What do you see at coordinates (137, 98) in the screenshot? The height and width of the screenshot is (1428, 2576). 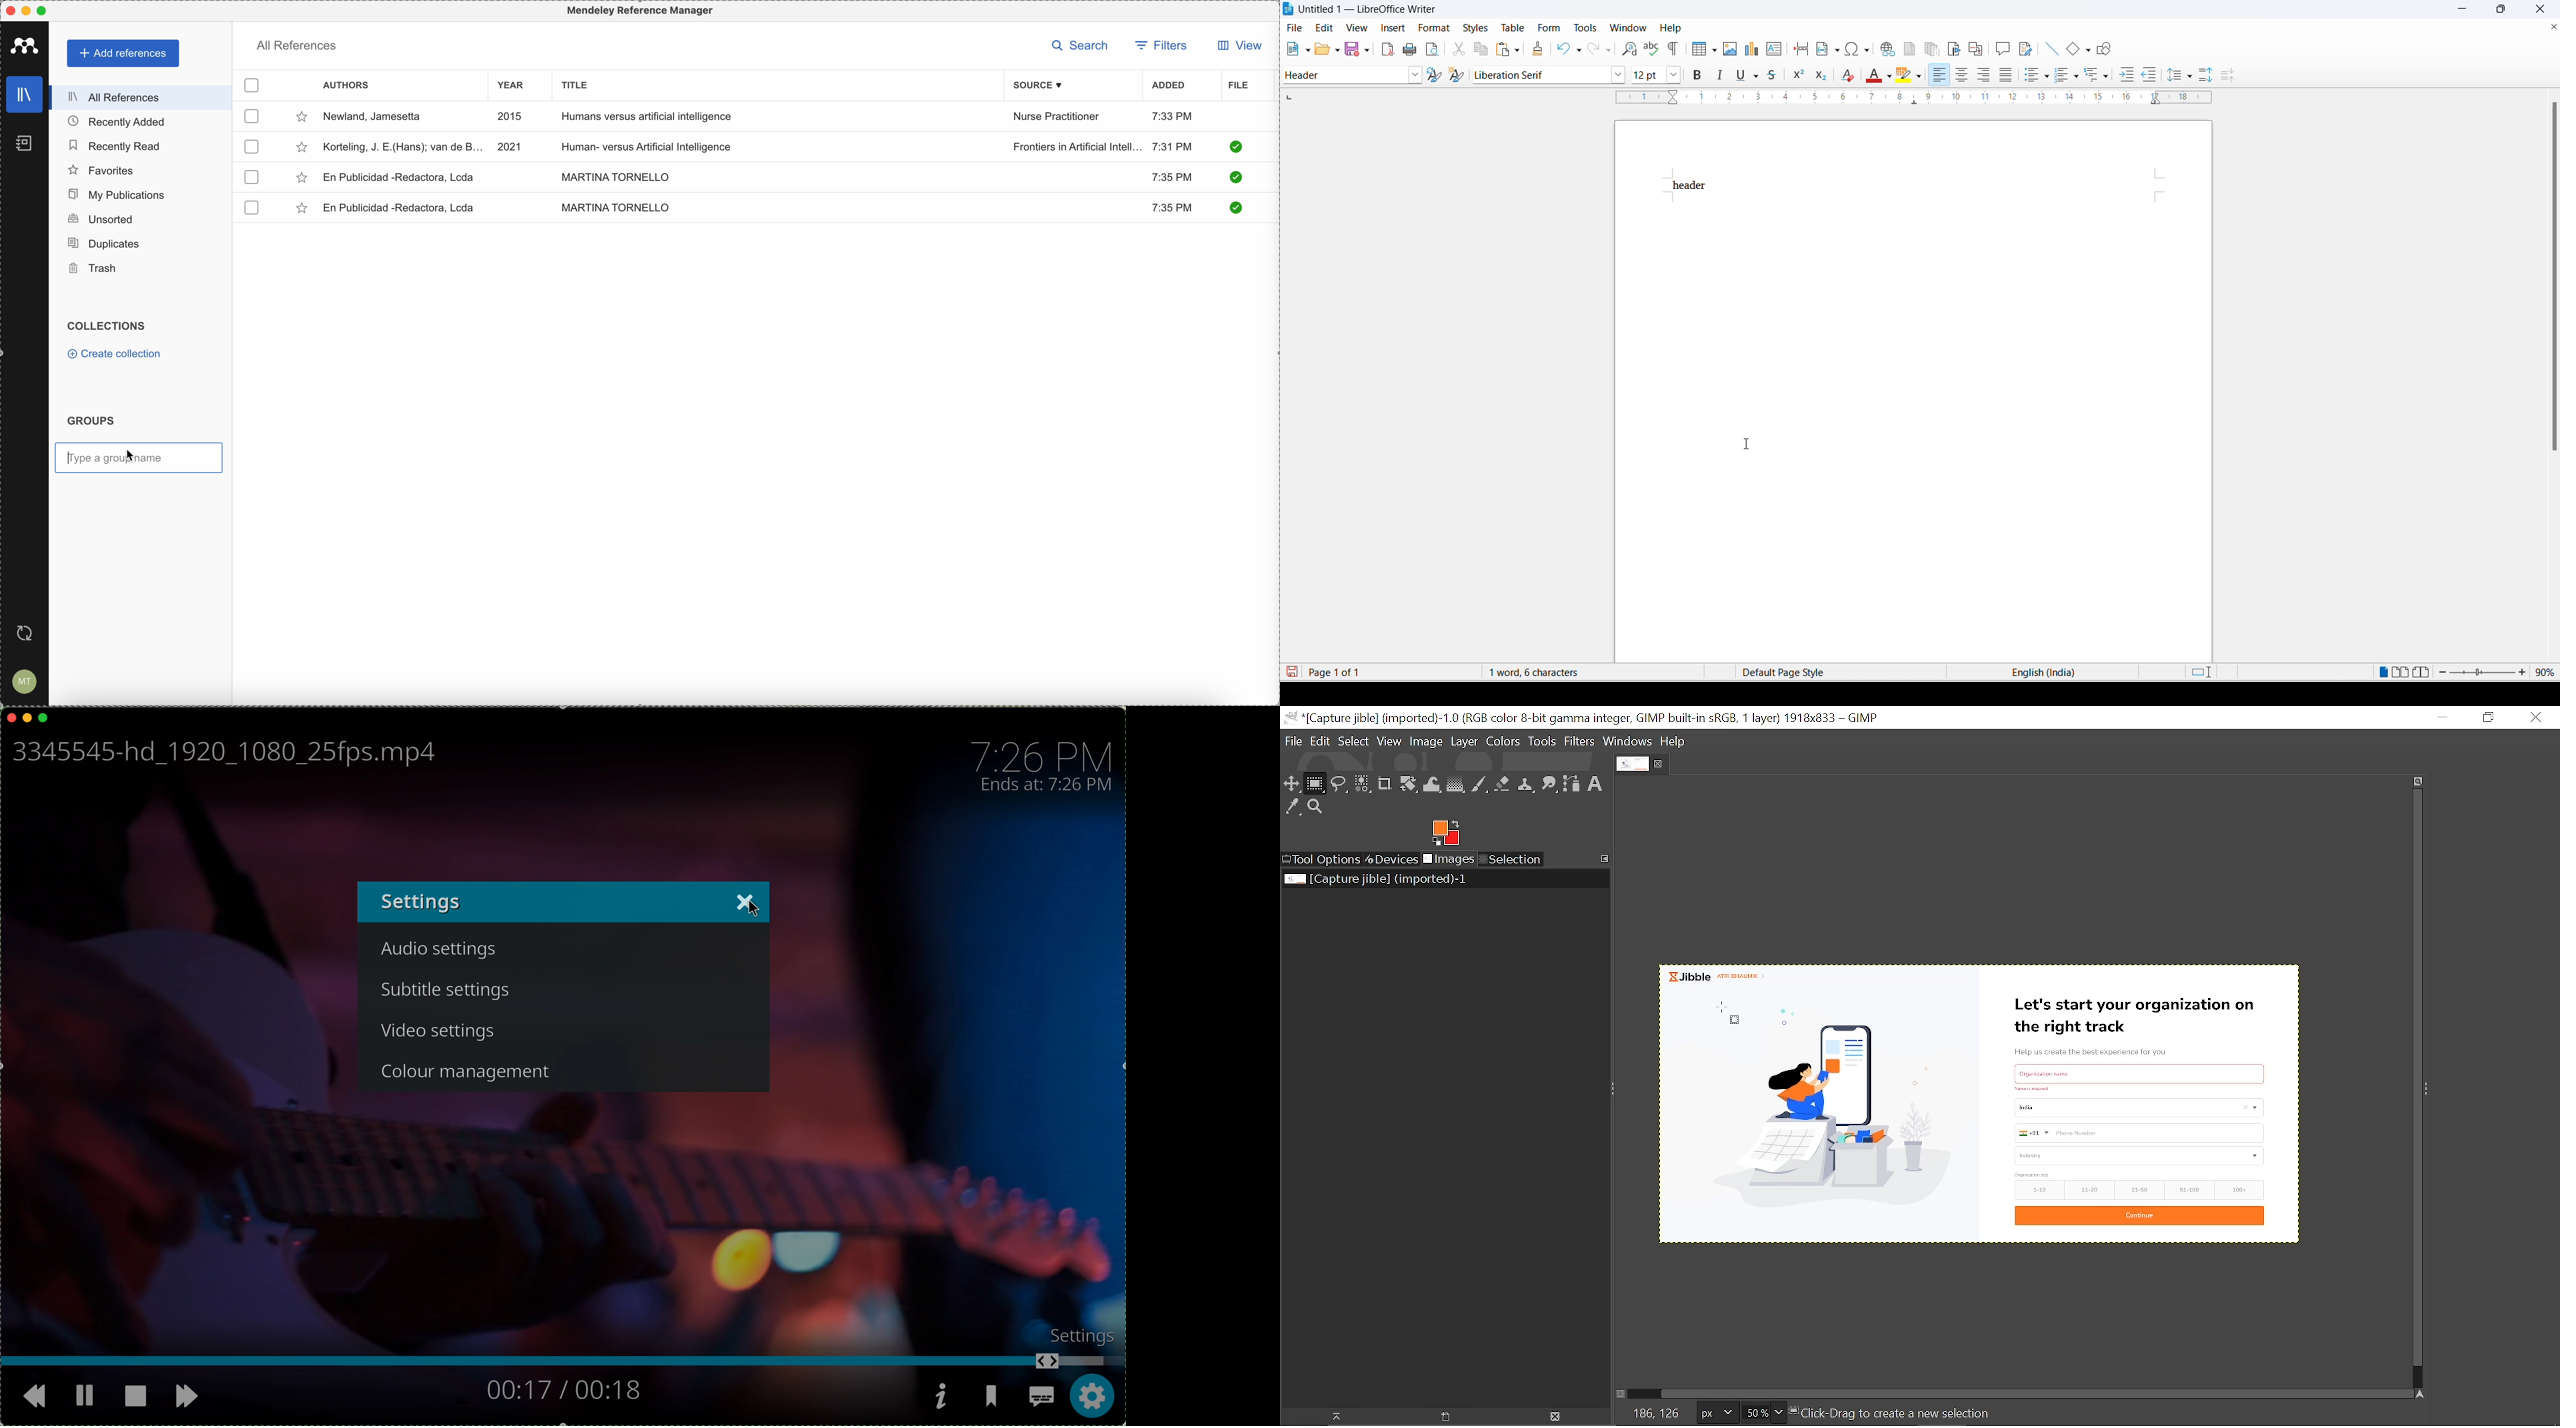 I see `all references` at bounding box center [137, 98].